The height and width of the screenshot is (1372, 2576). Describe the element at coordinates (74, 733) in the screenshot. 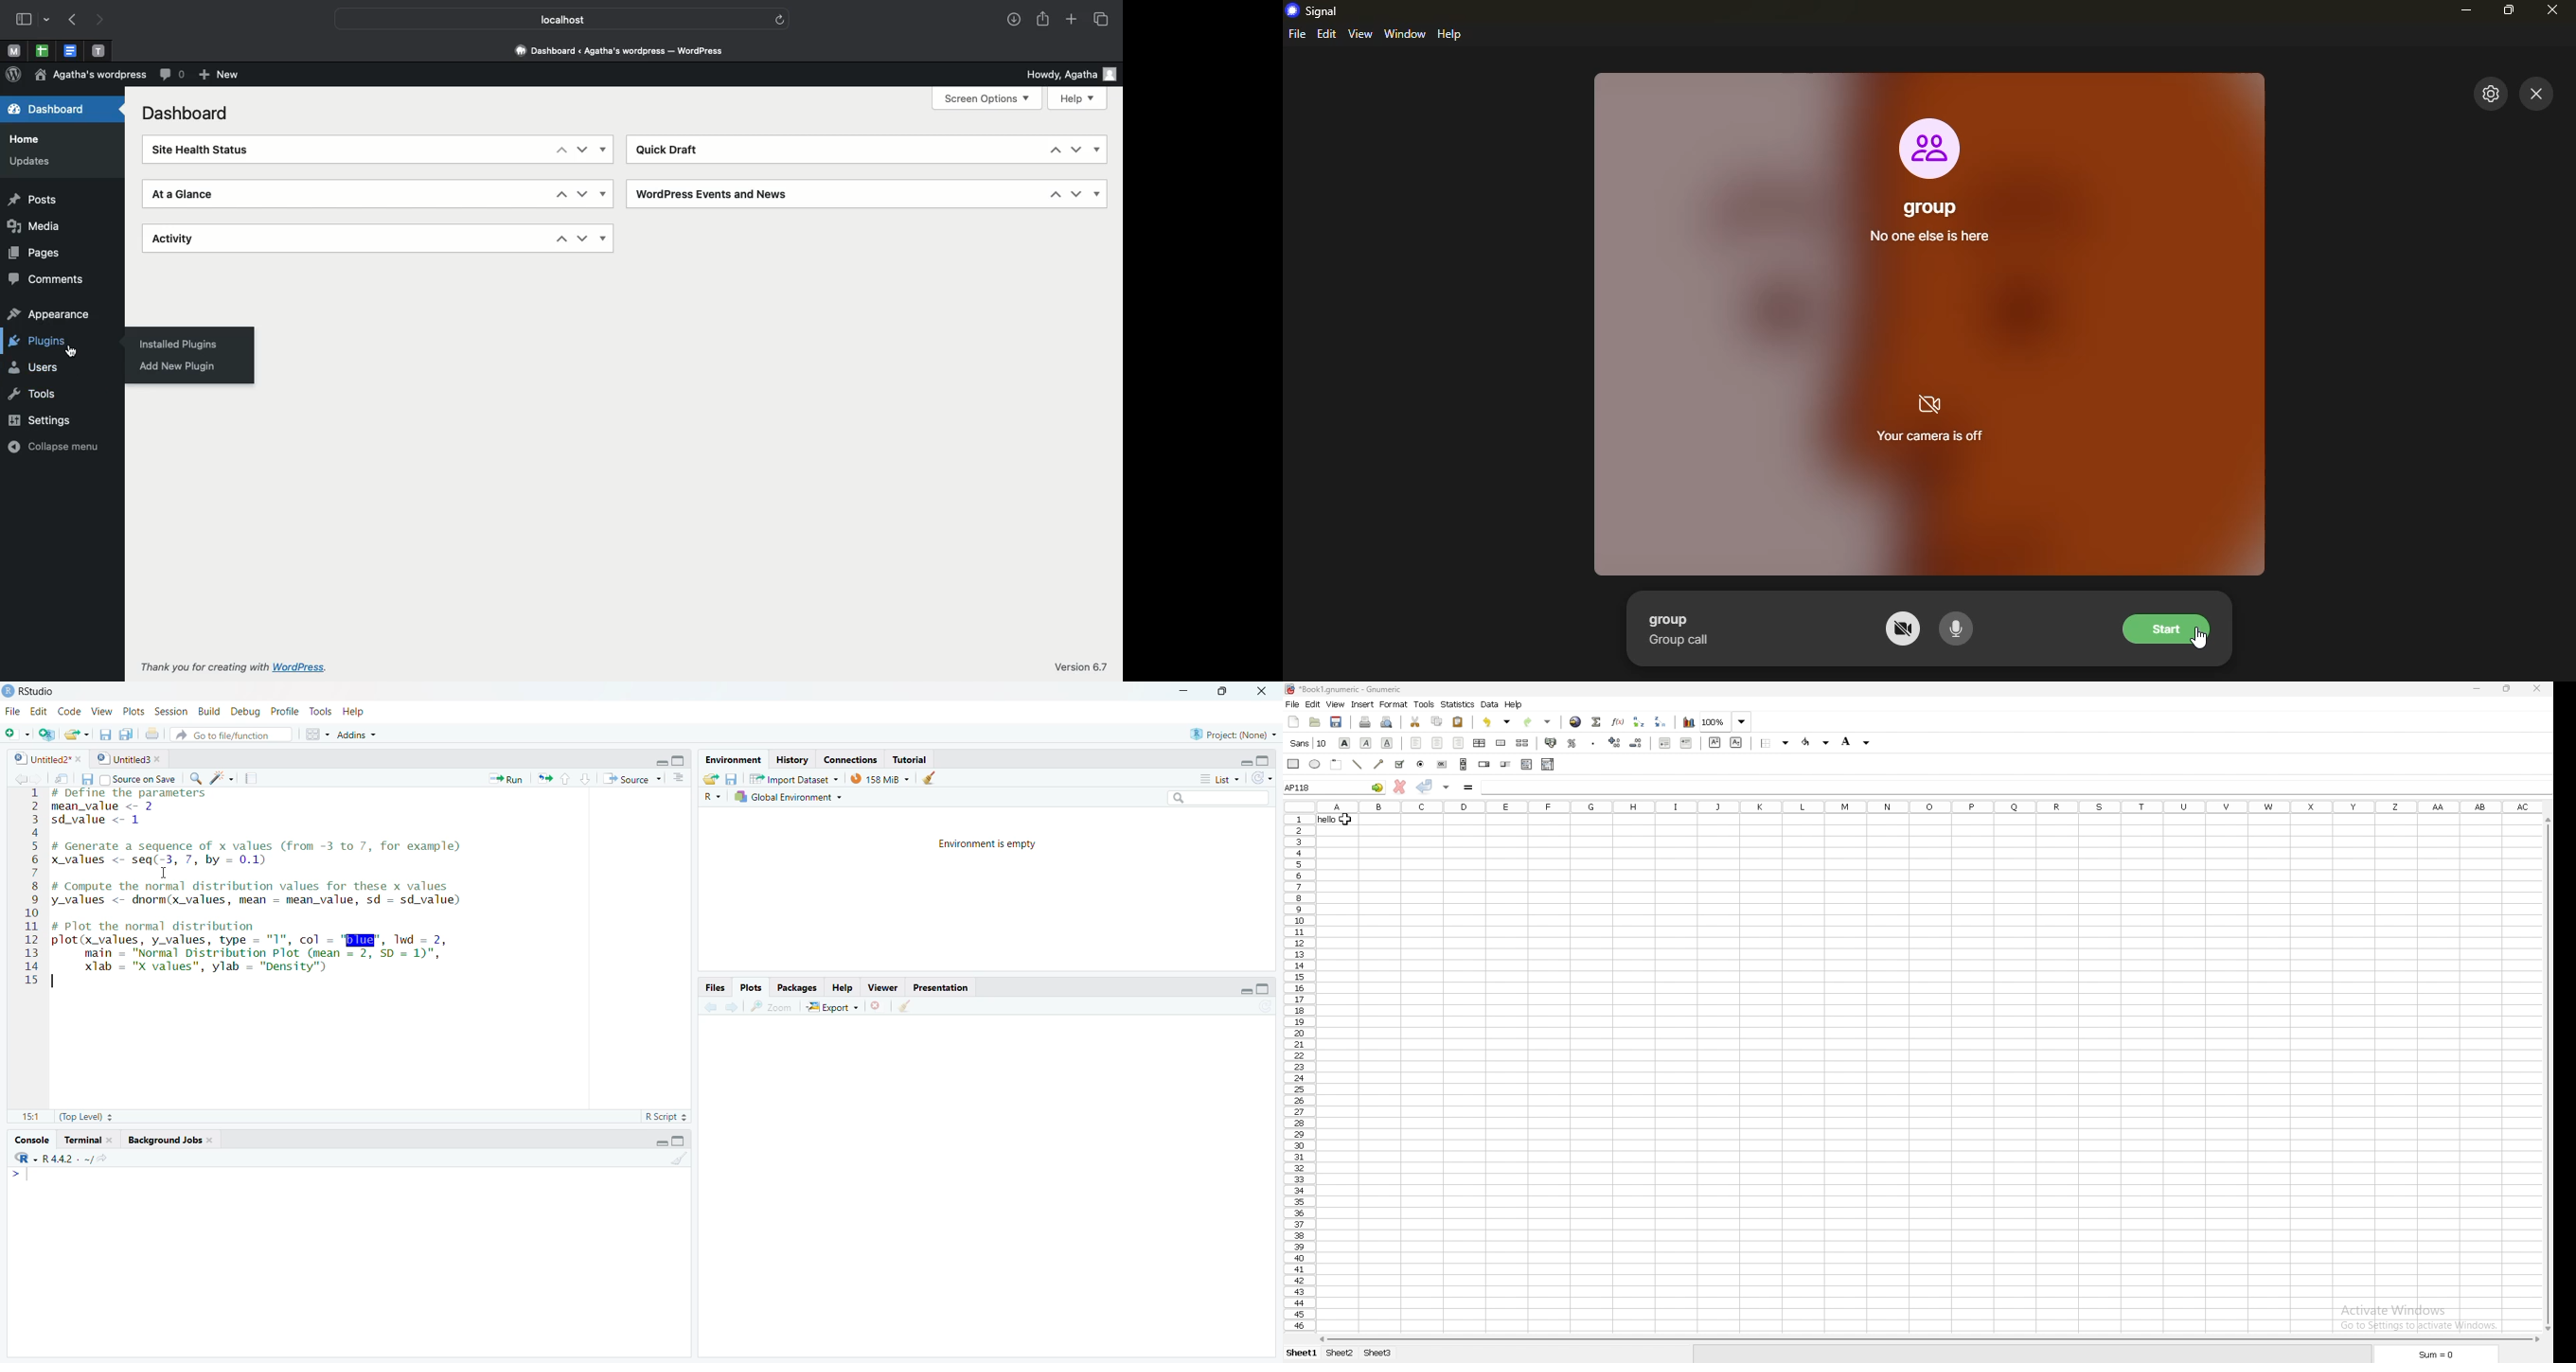

I see `open file` at that location.